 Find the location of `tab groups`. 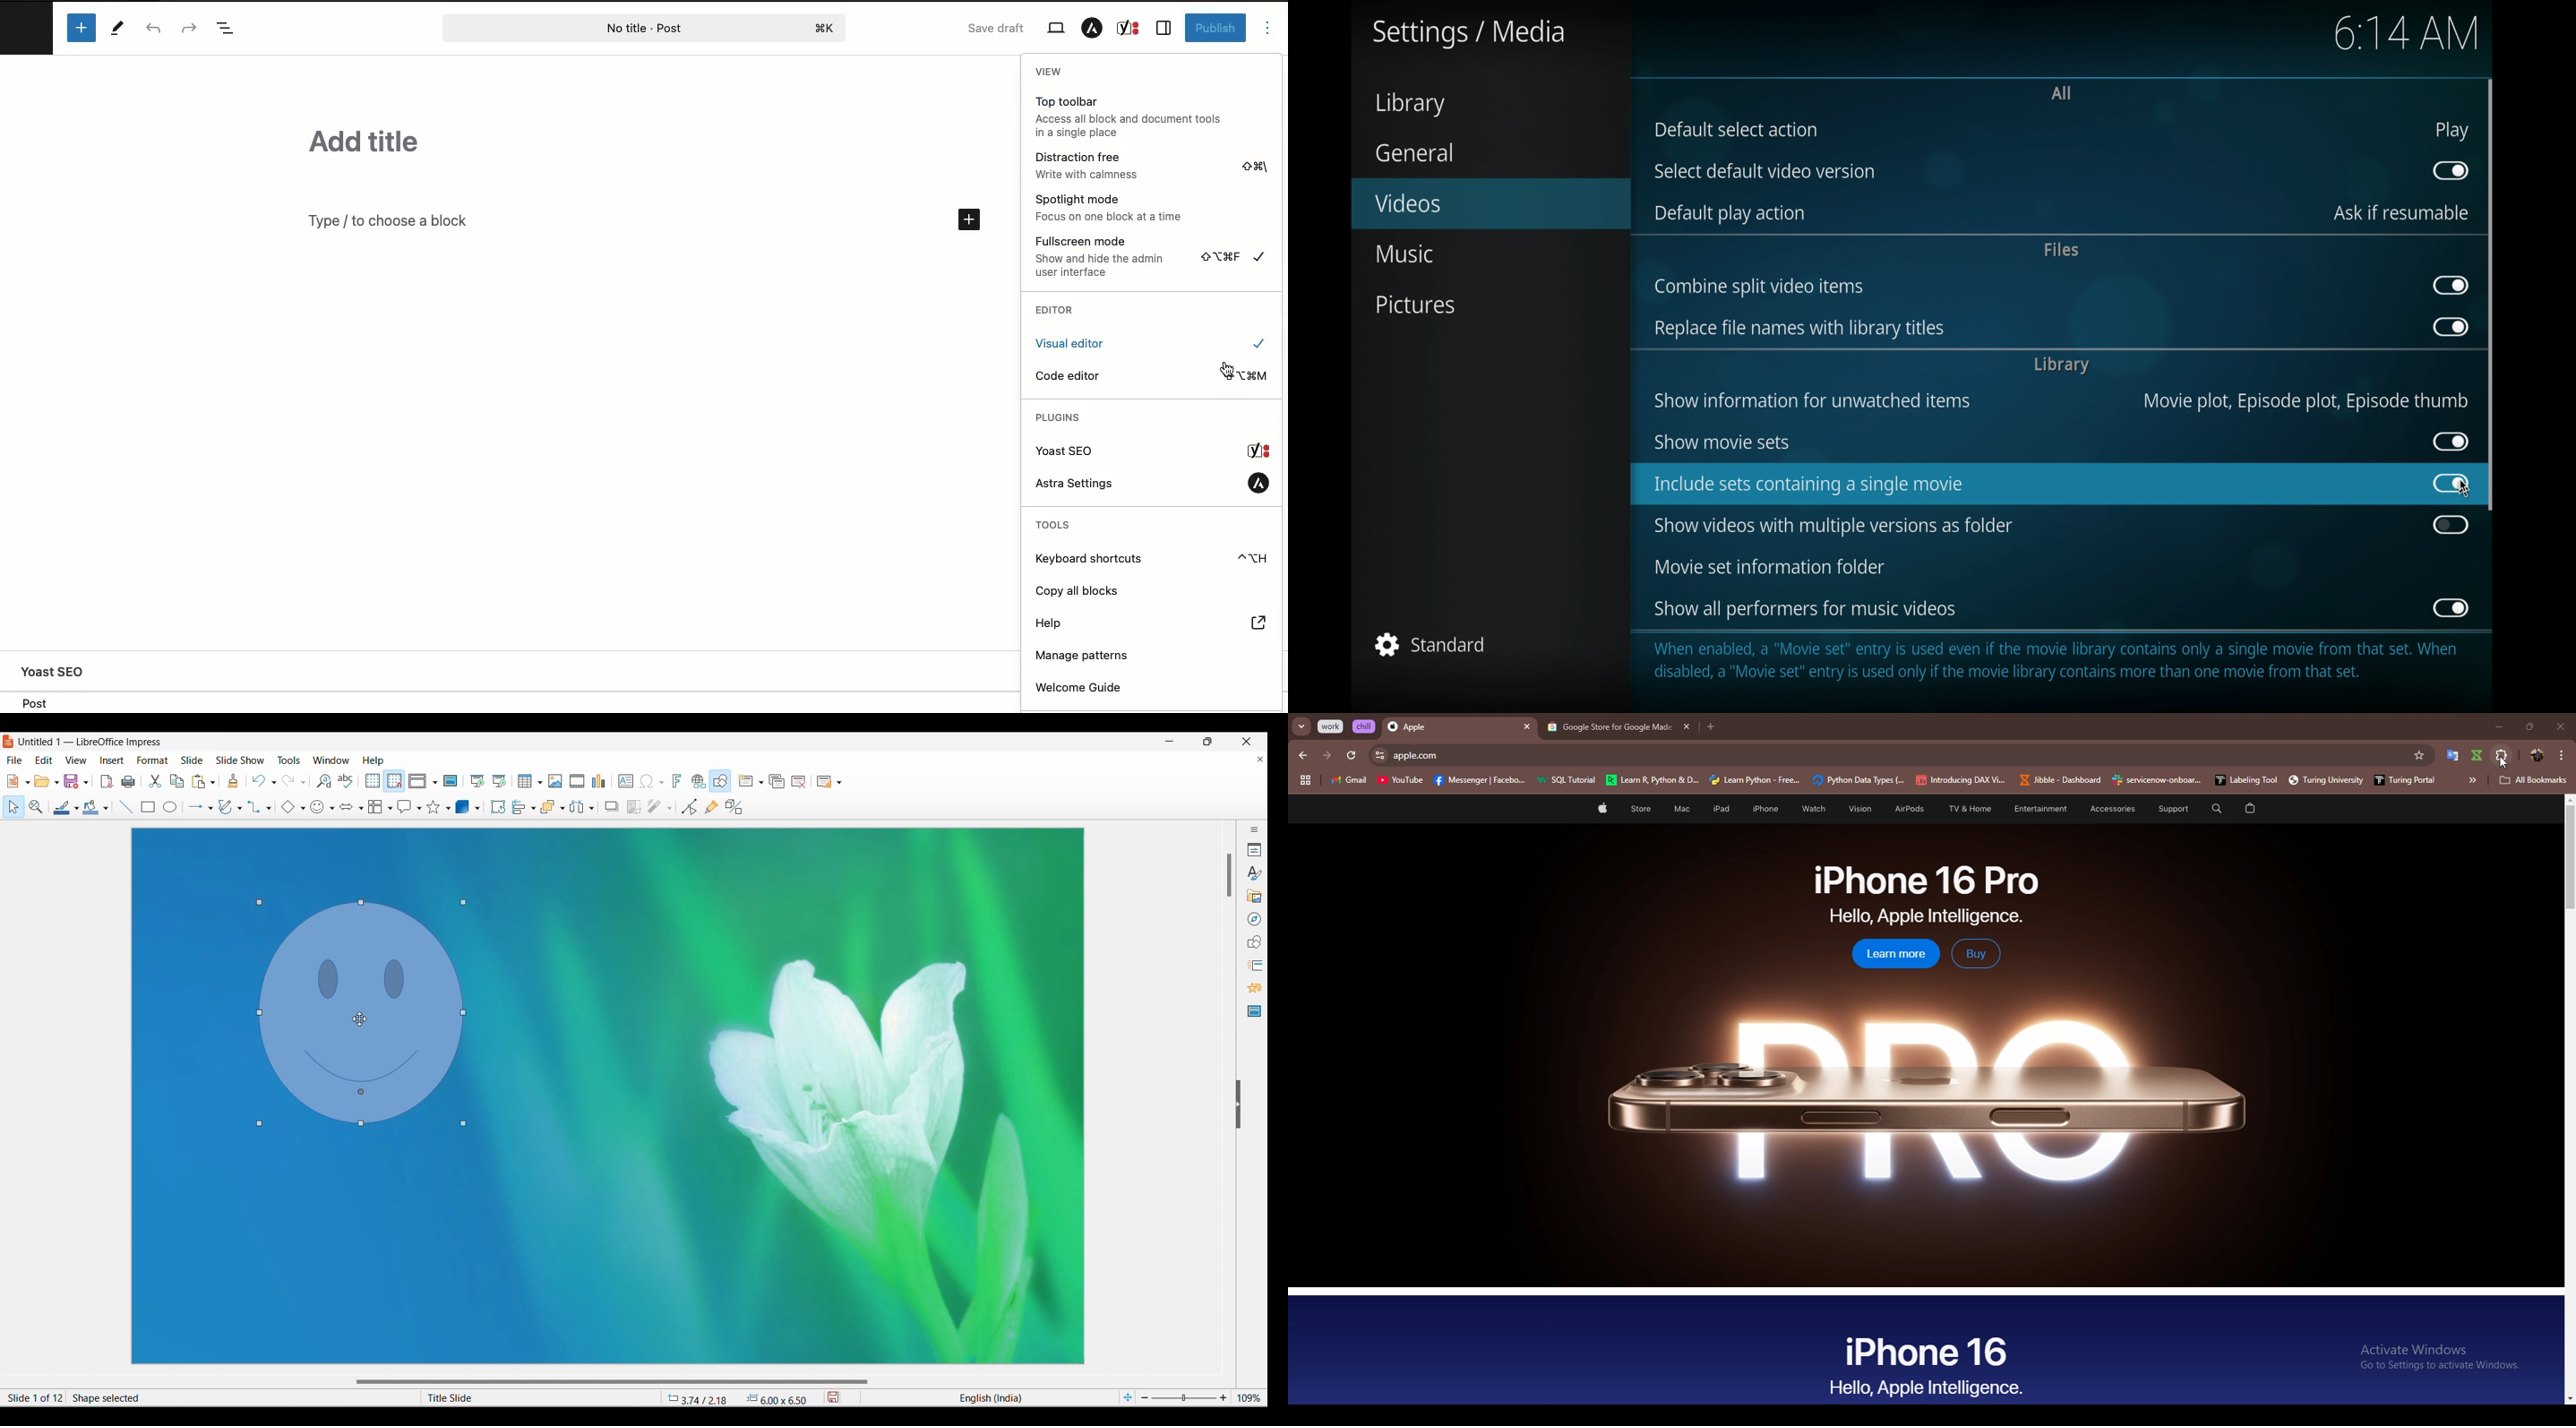

tab groups is located at coordinates (1305, 781).